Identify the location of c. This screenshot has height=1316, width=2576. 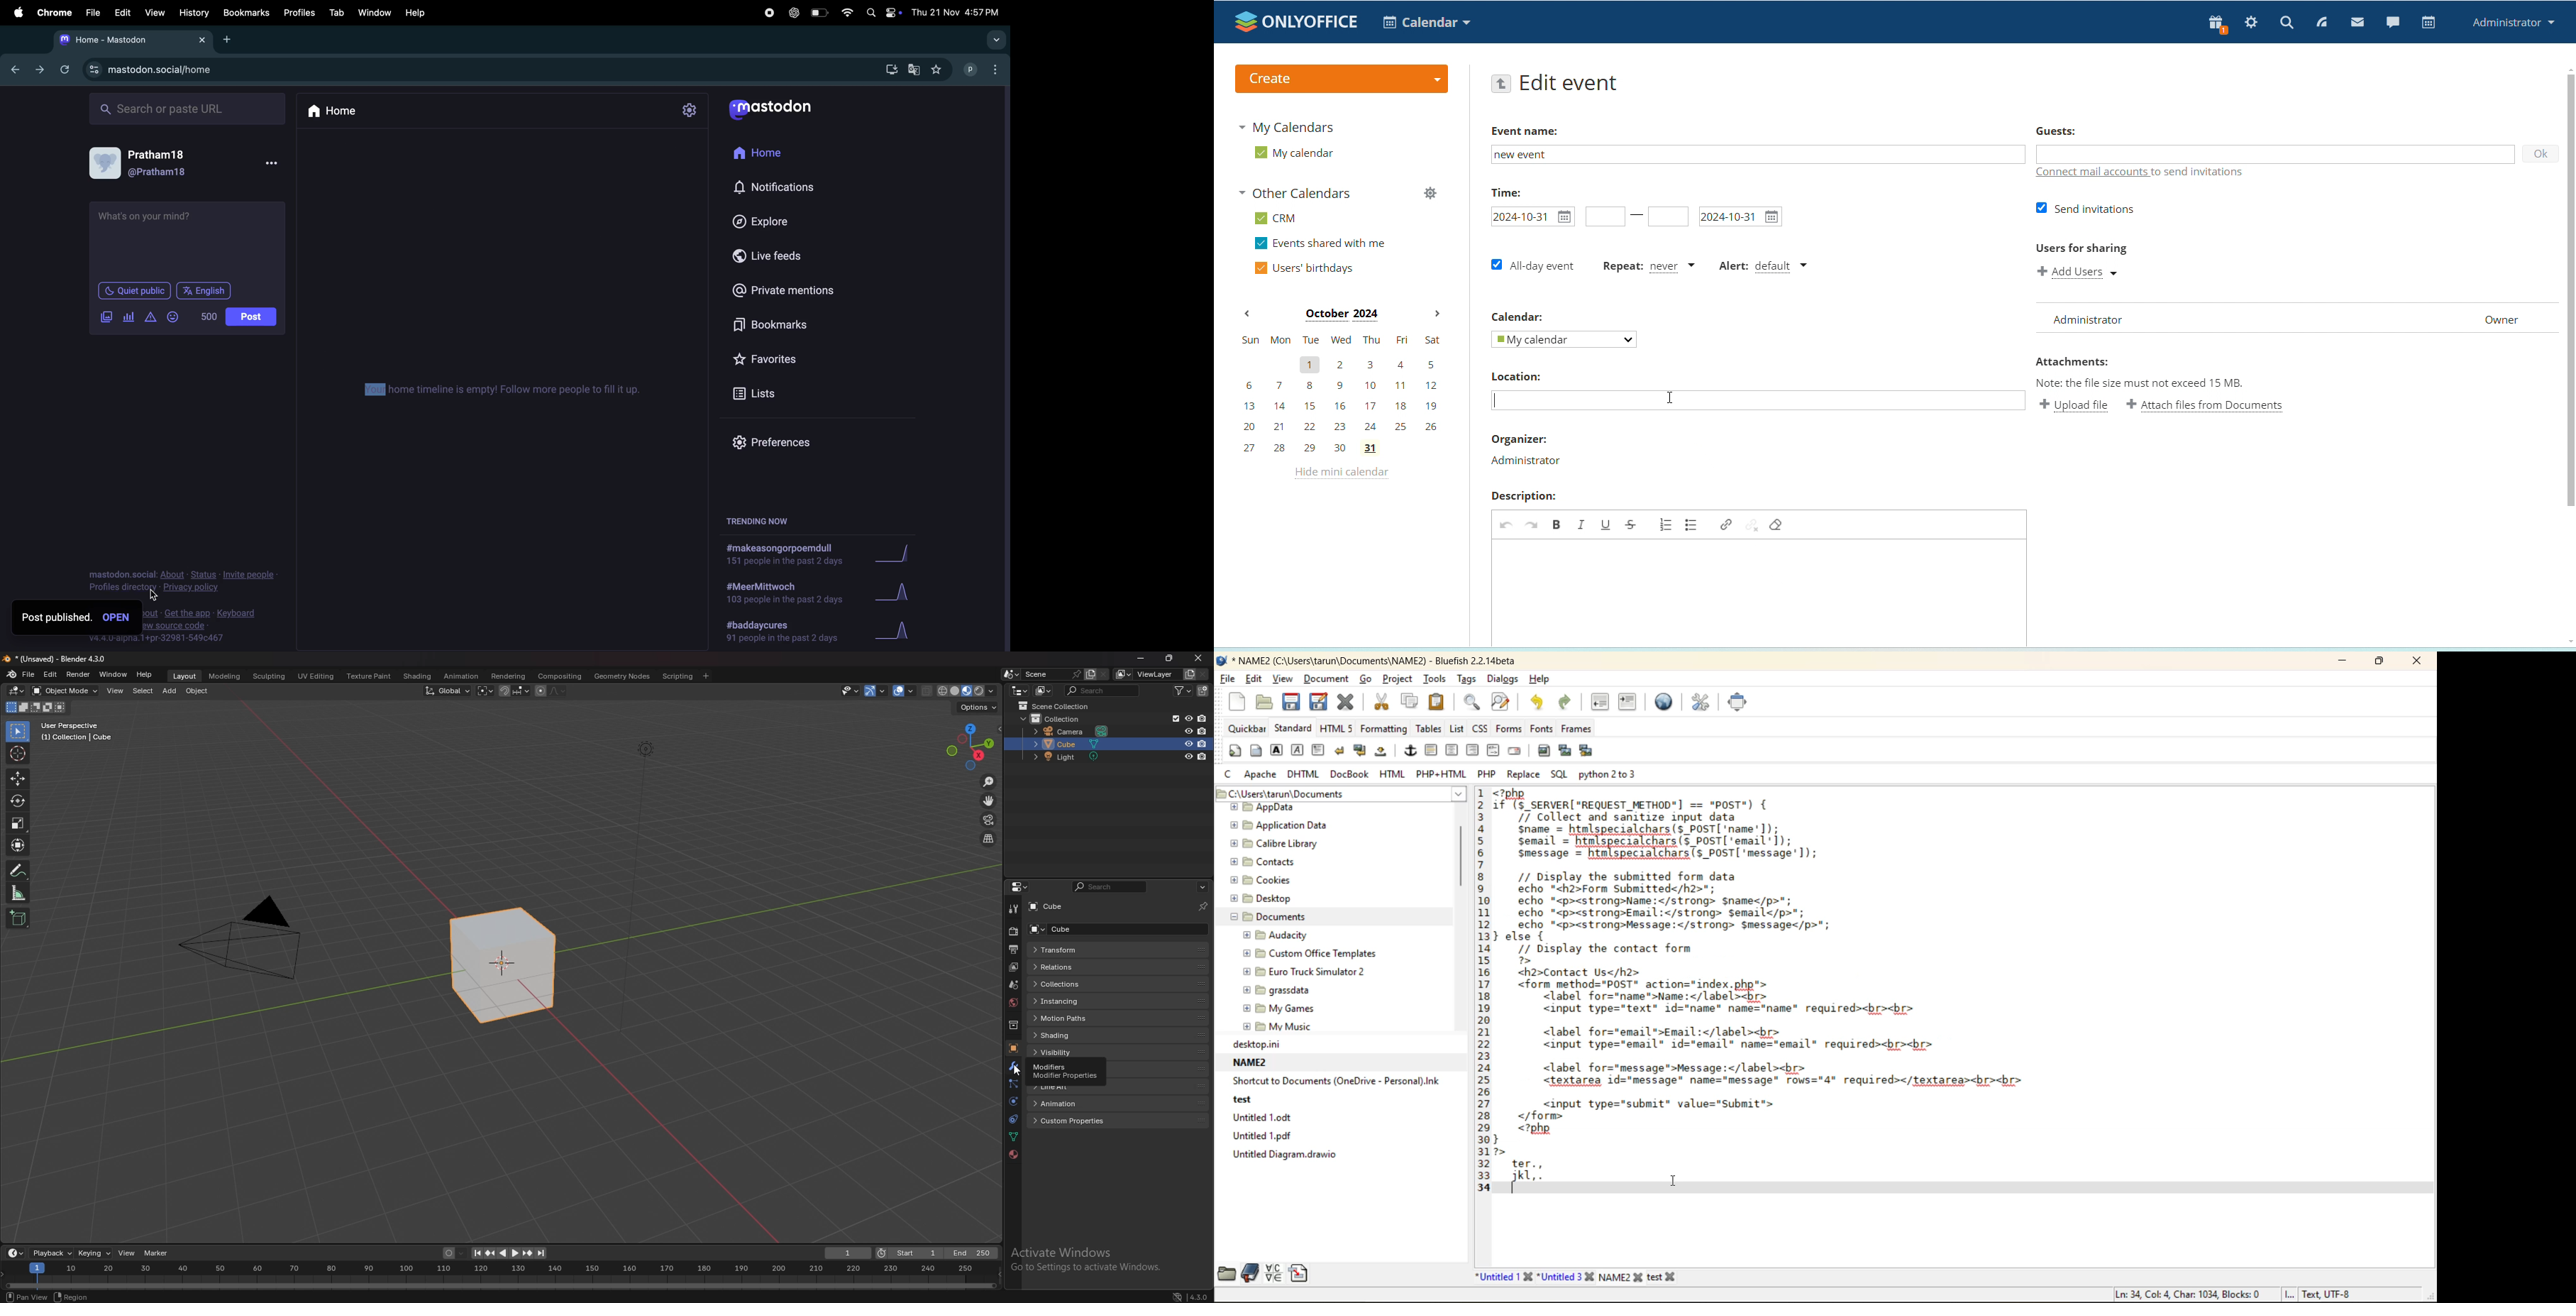
(1229, 773).